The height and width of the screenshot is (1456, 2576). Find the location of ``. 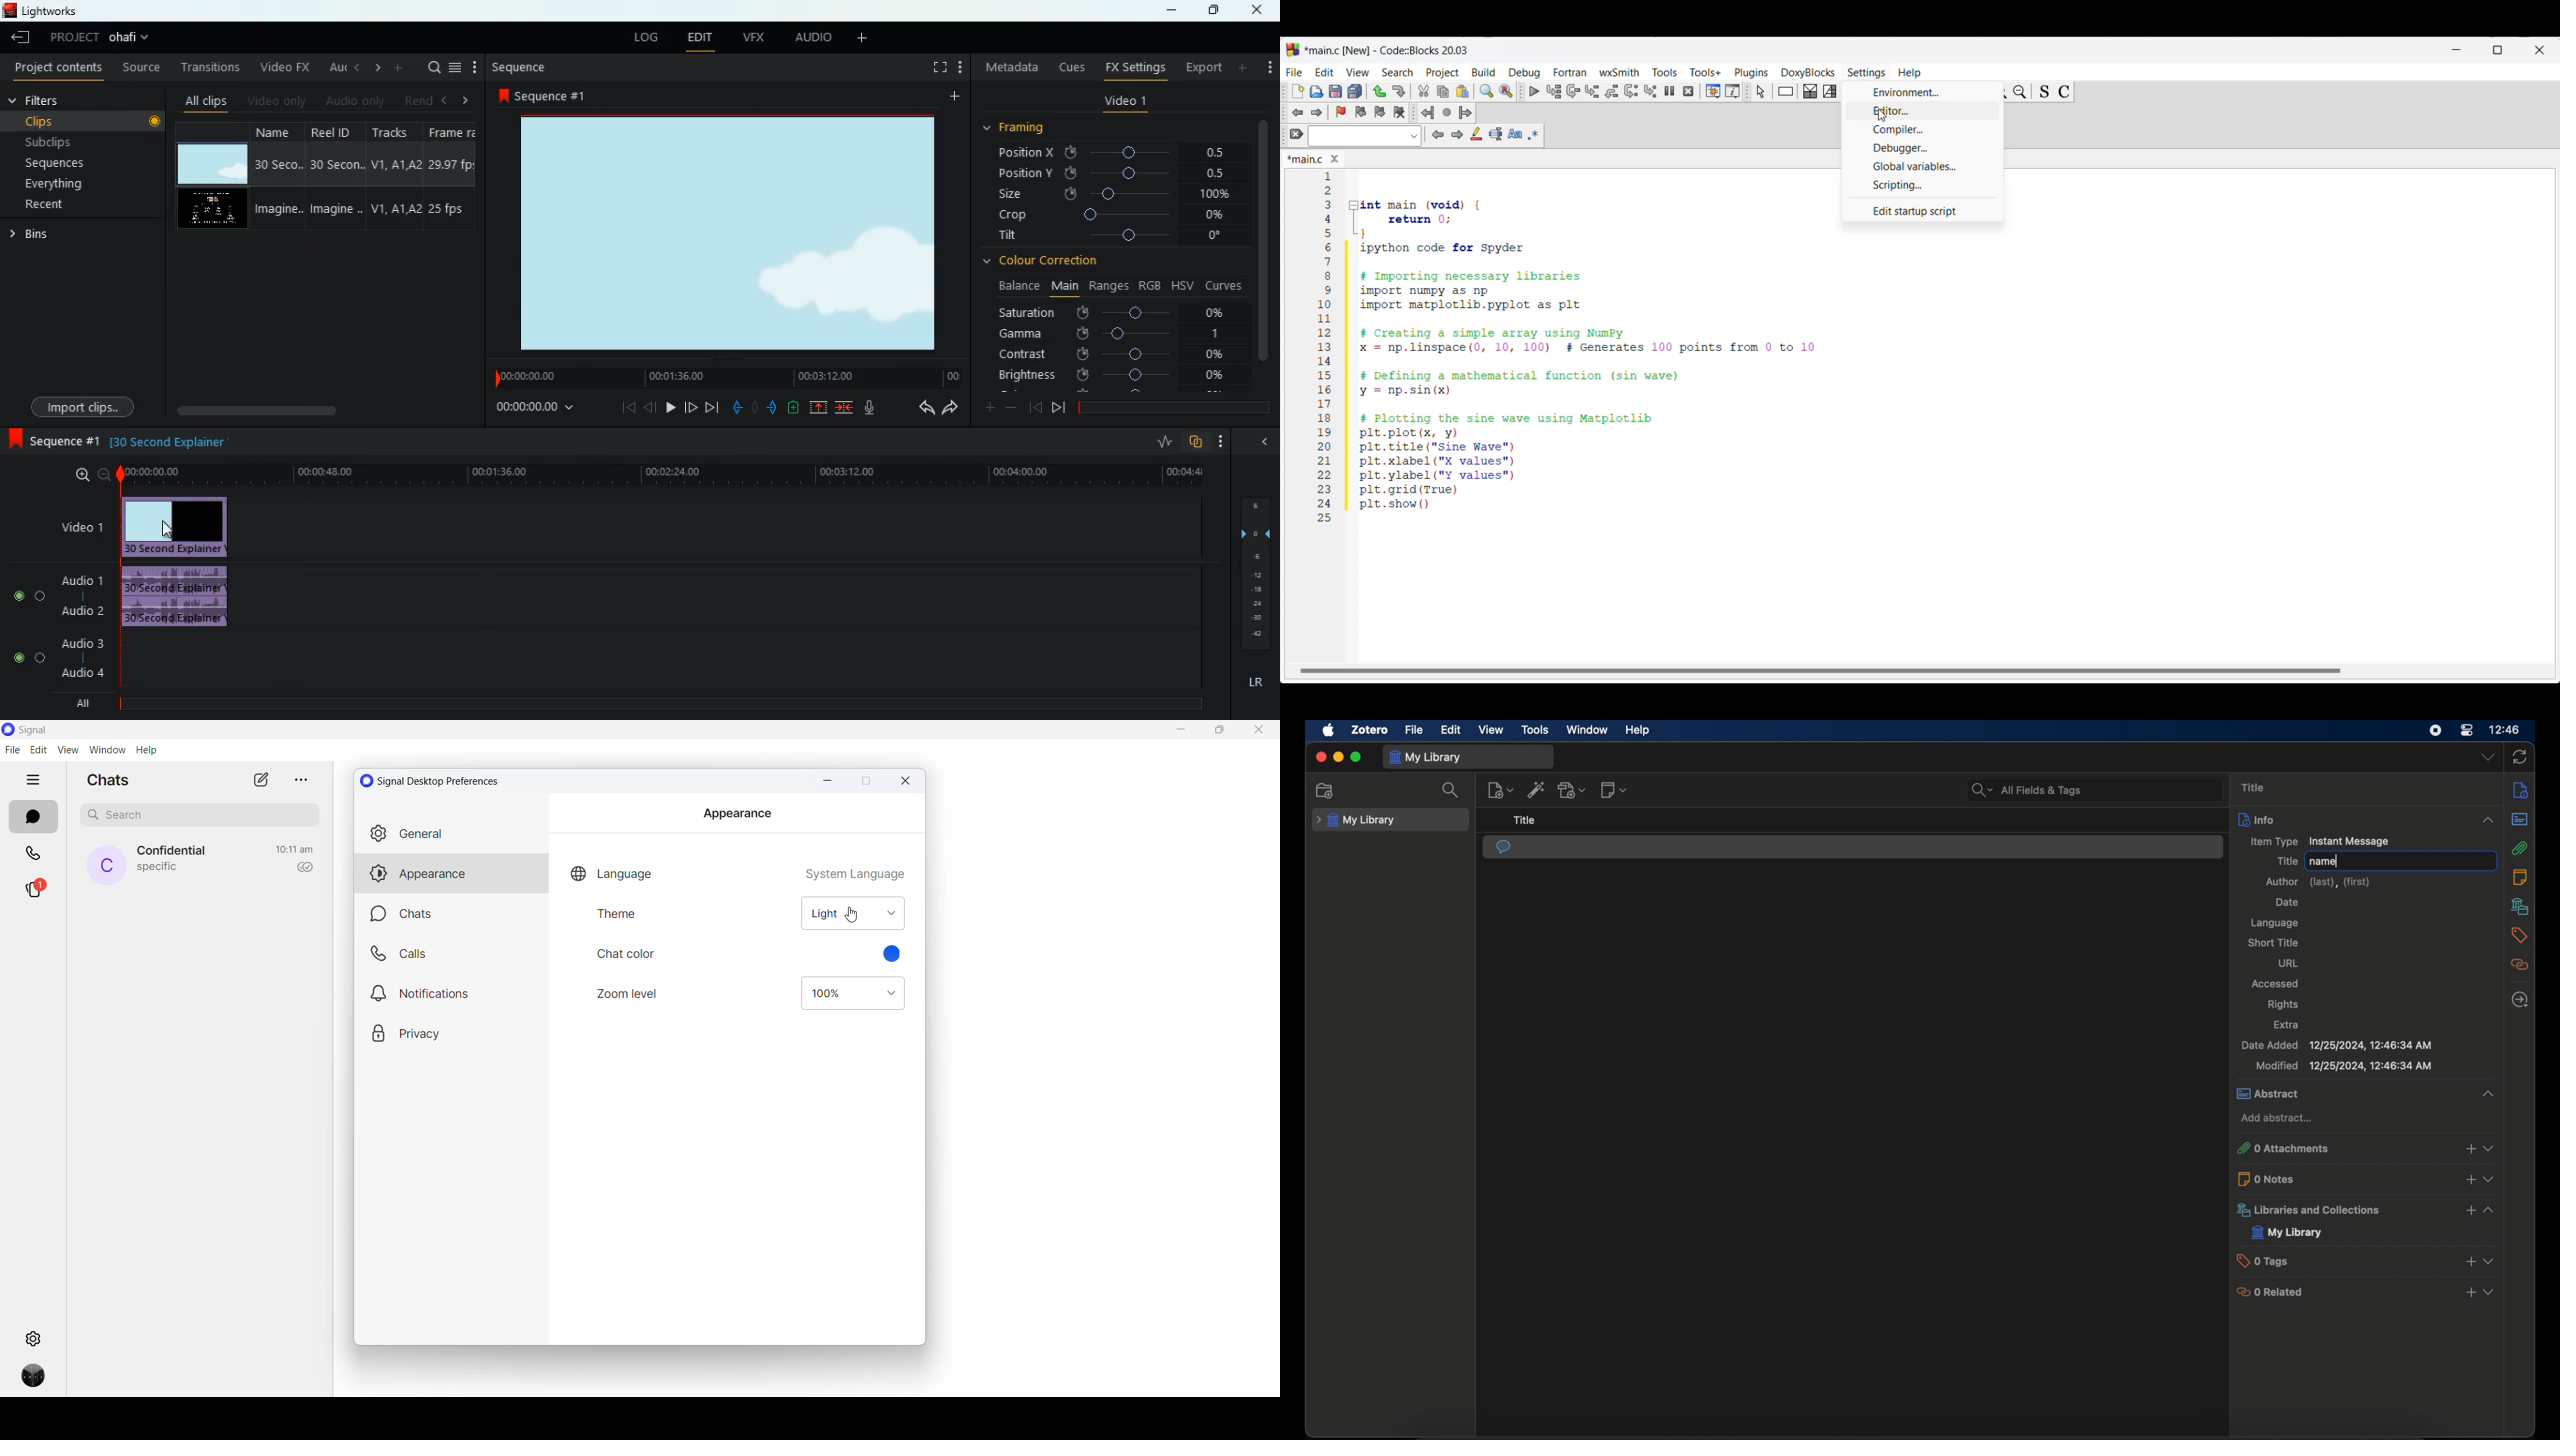

 is located at coordinates (1115, 237).